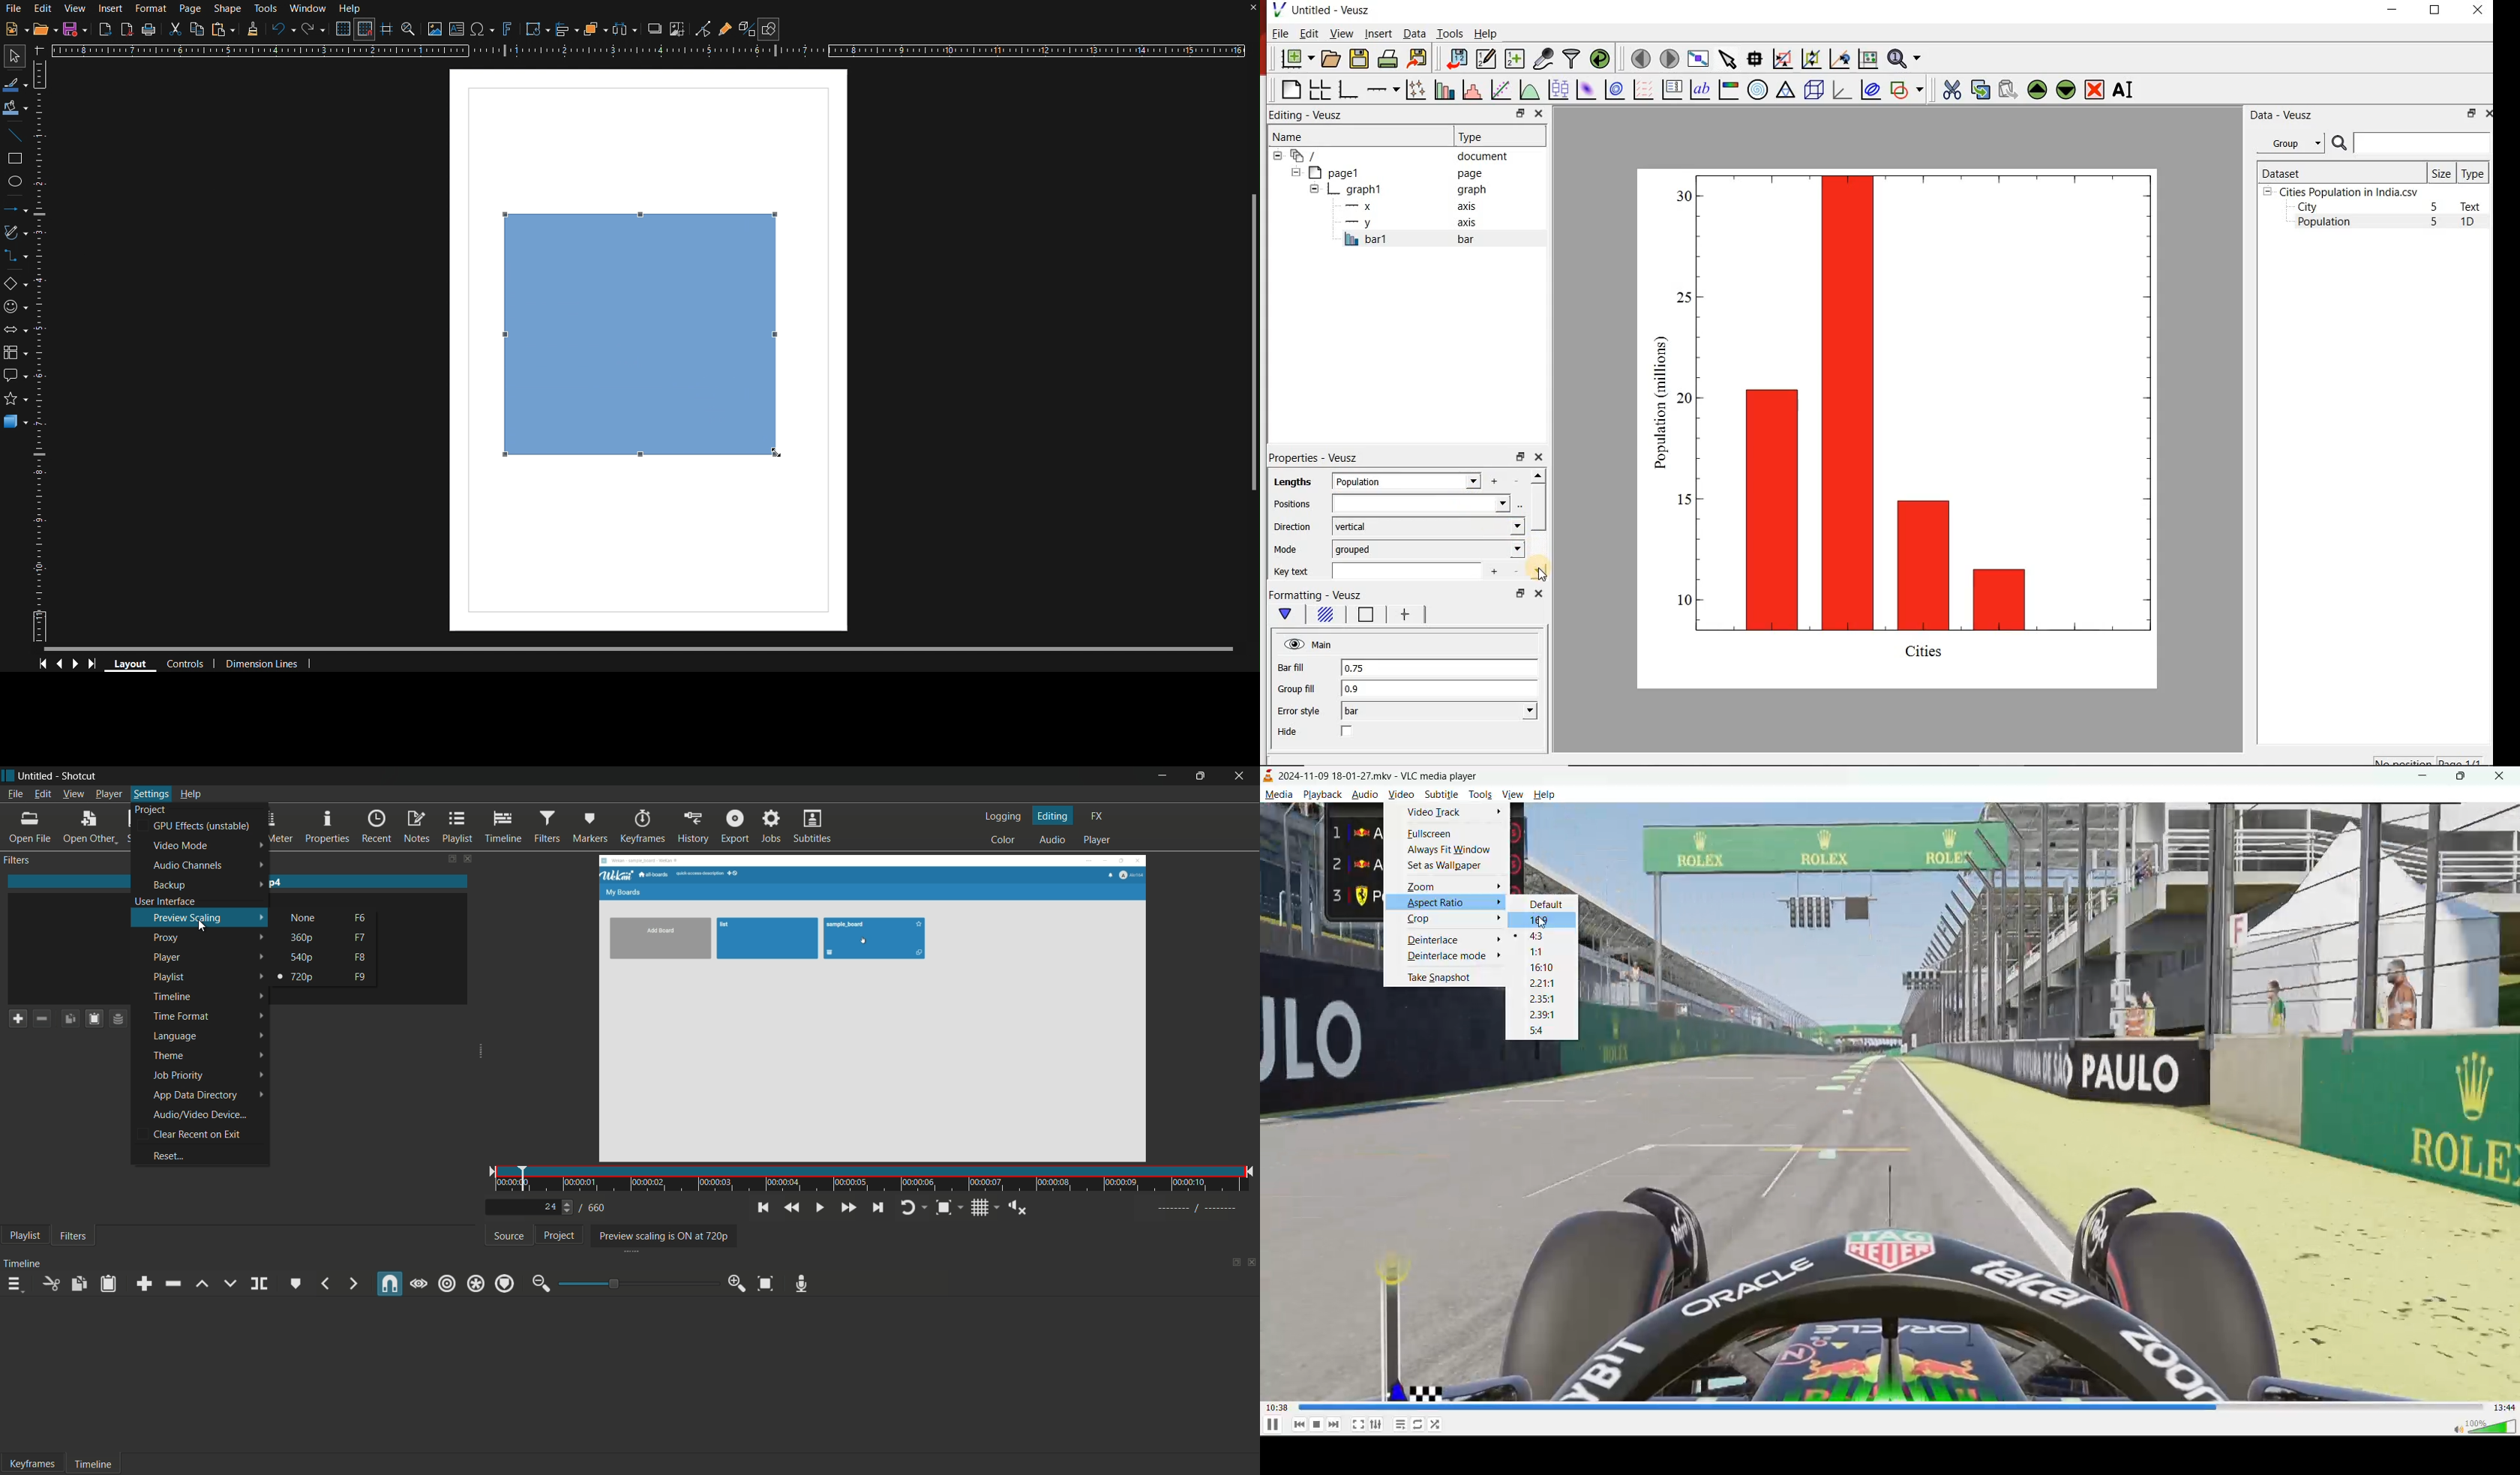  What do you see at coordinates (1513, 59) in the screenshot?
I see `create new datasets using available options` at bounding box center [1513, 59].